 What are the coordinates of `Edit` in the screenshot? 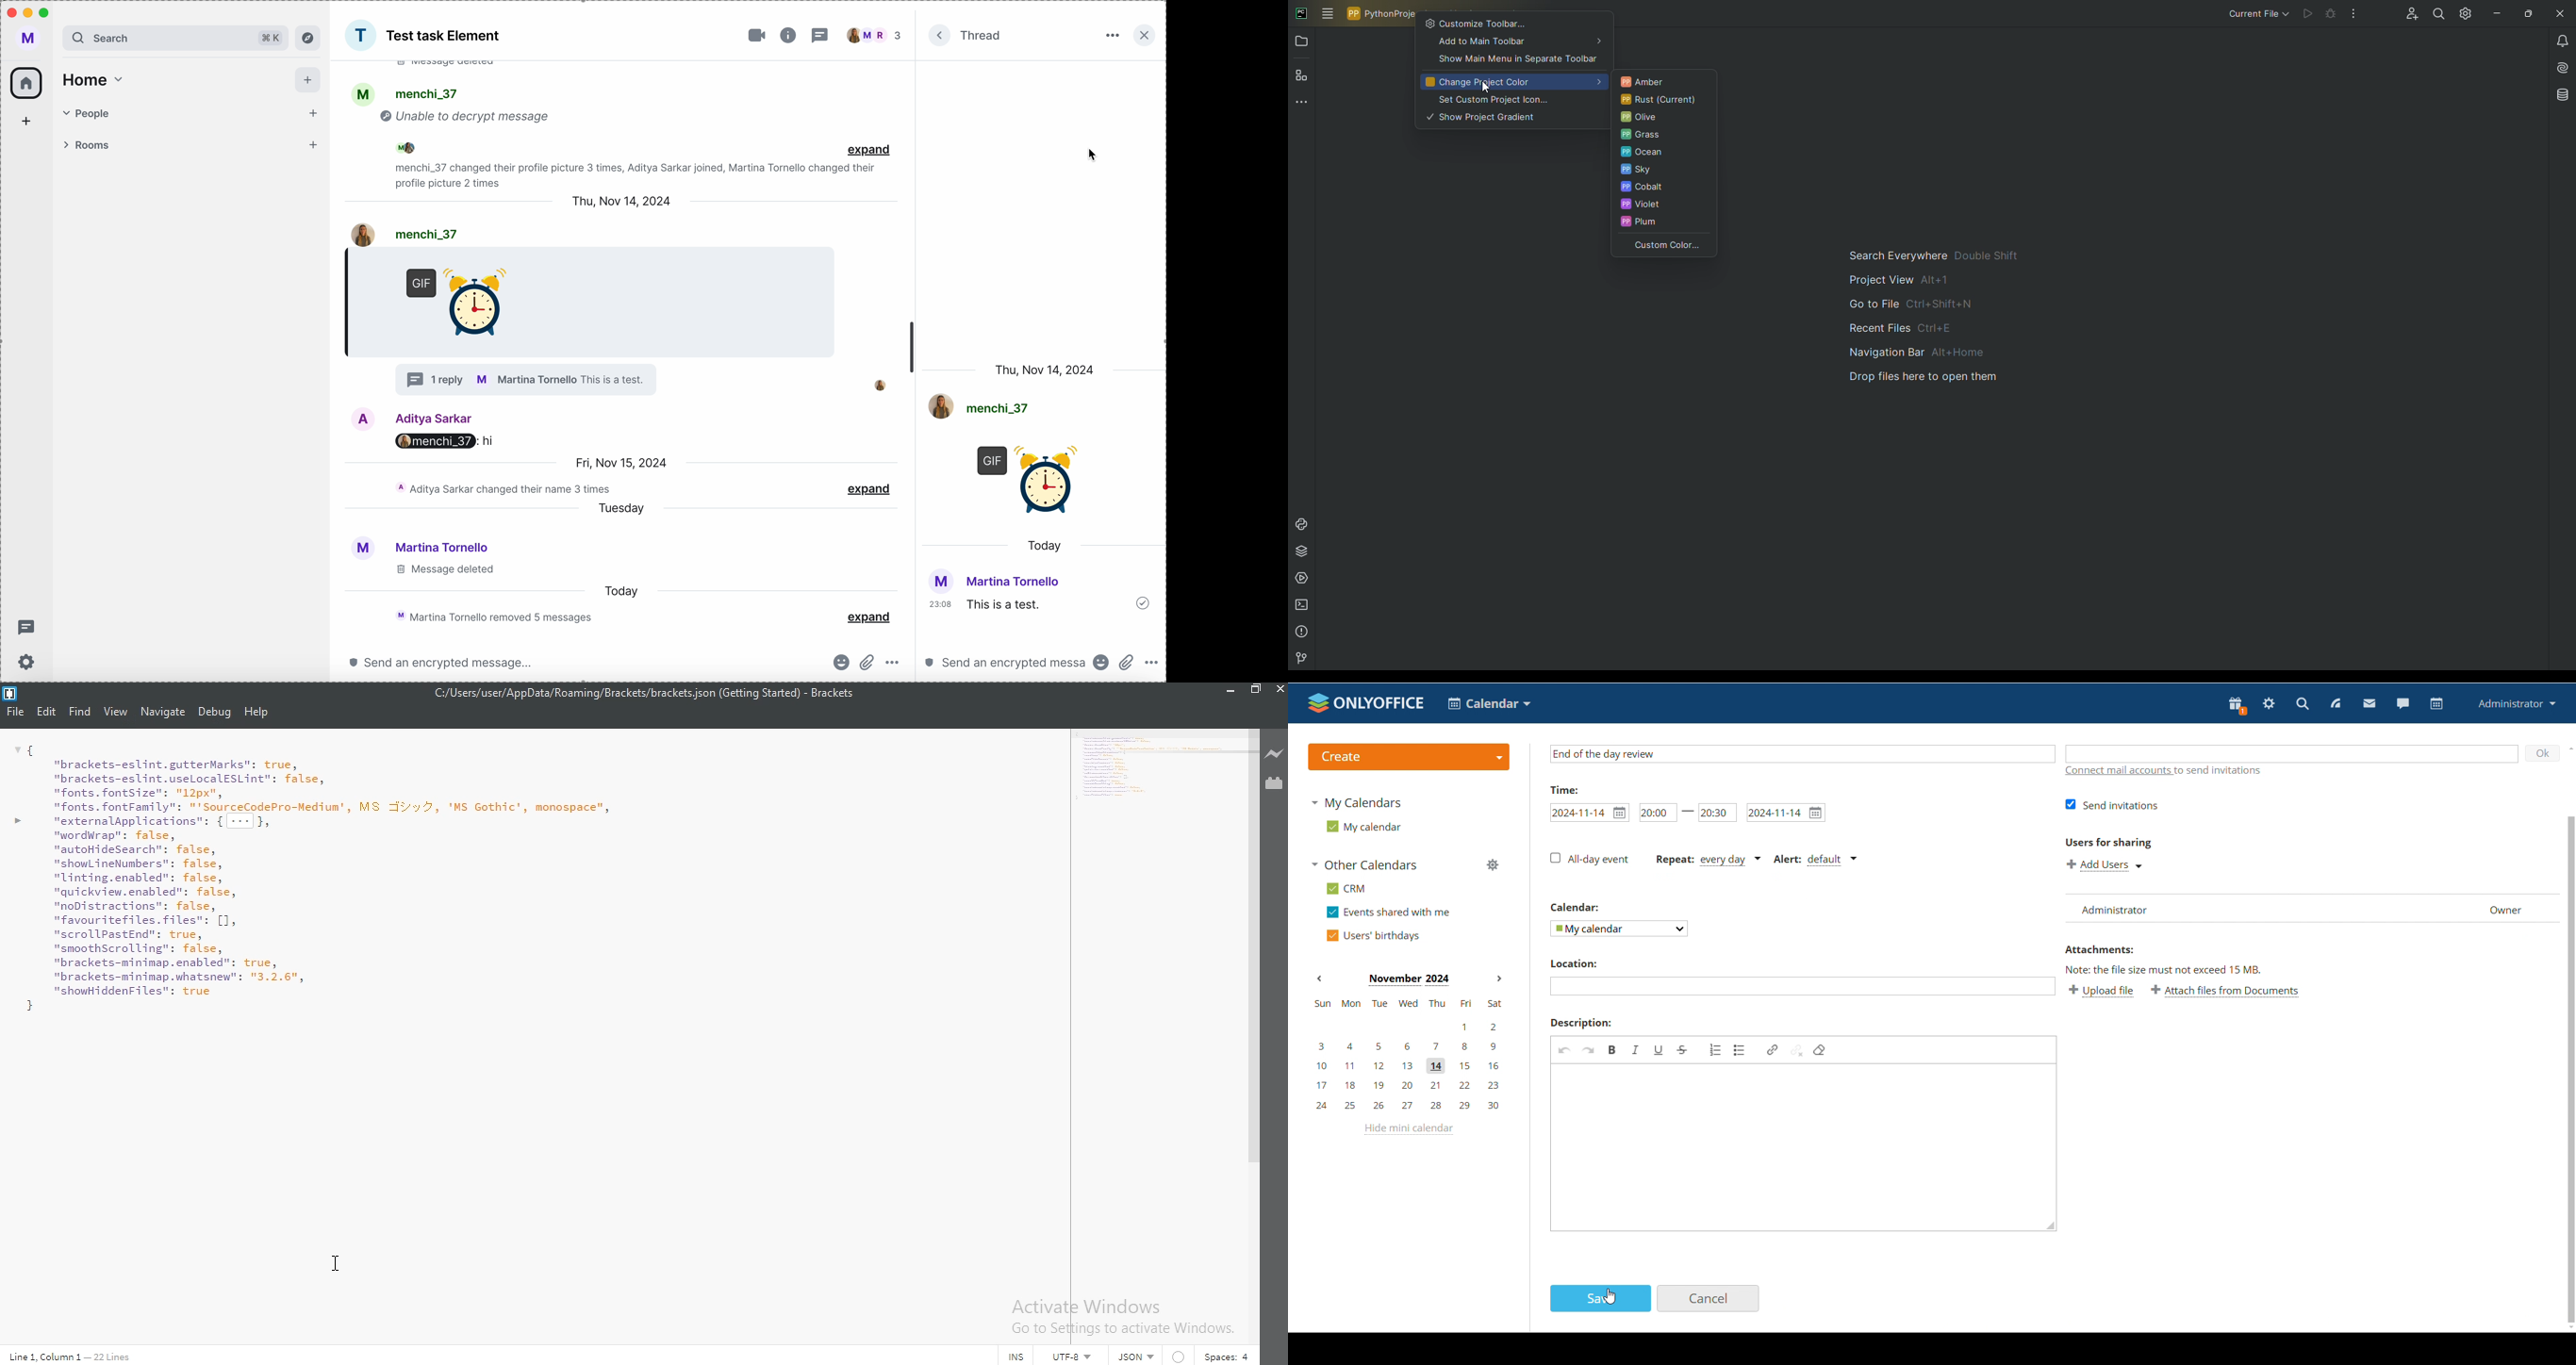 It's located at (49, 712).